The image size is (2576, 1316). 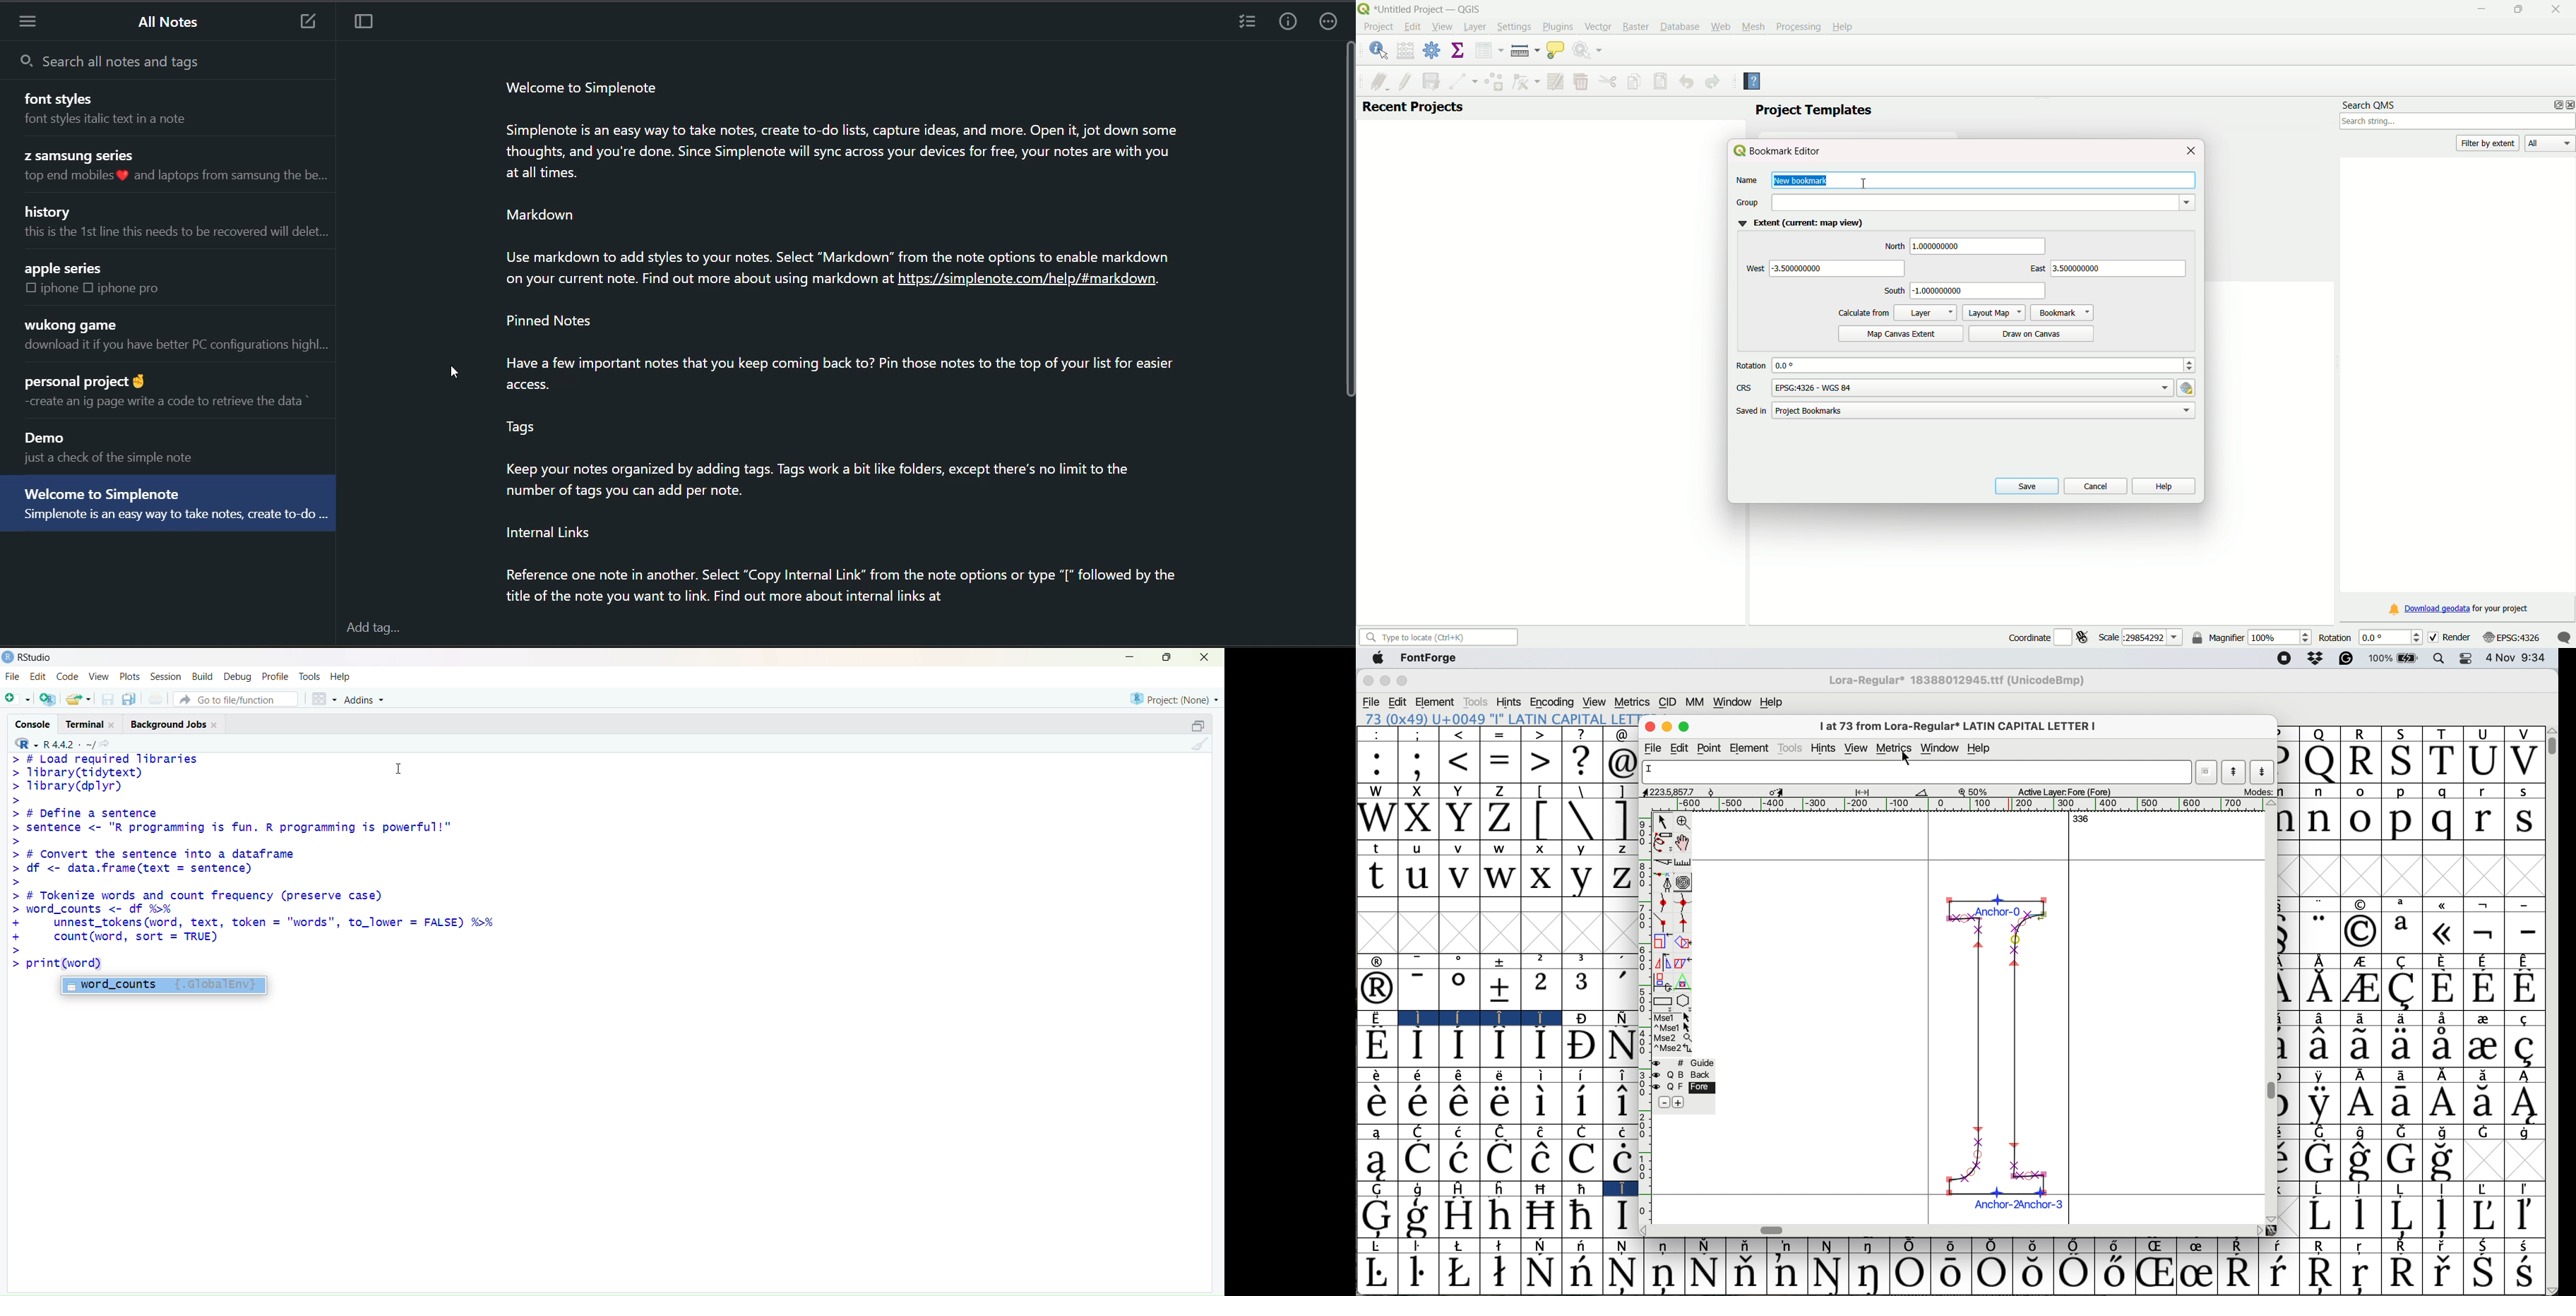 What do you see at coordinates (1940, 748) in the screenshot?
I see `window` at bounding box center [1940, 748].